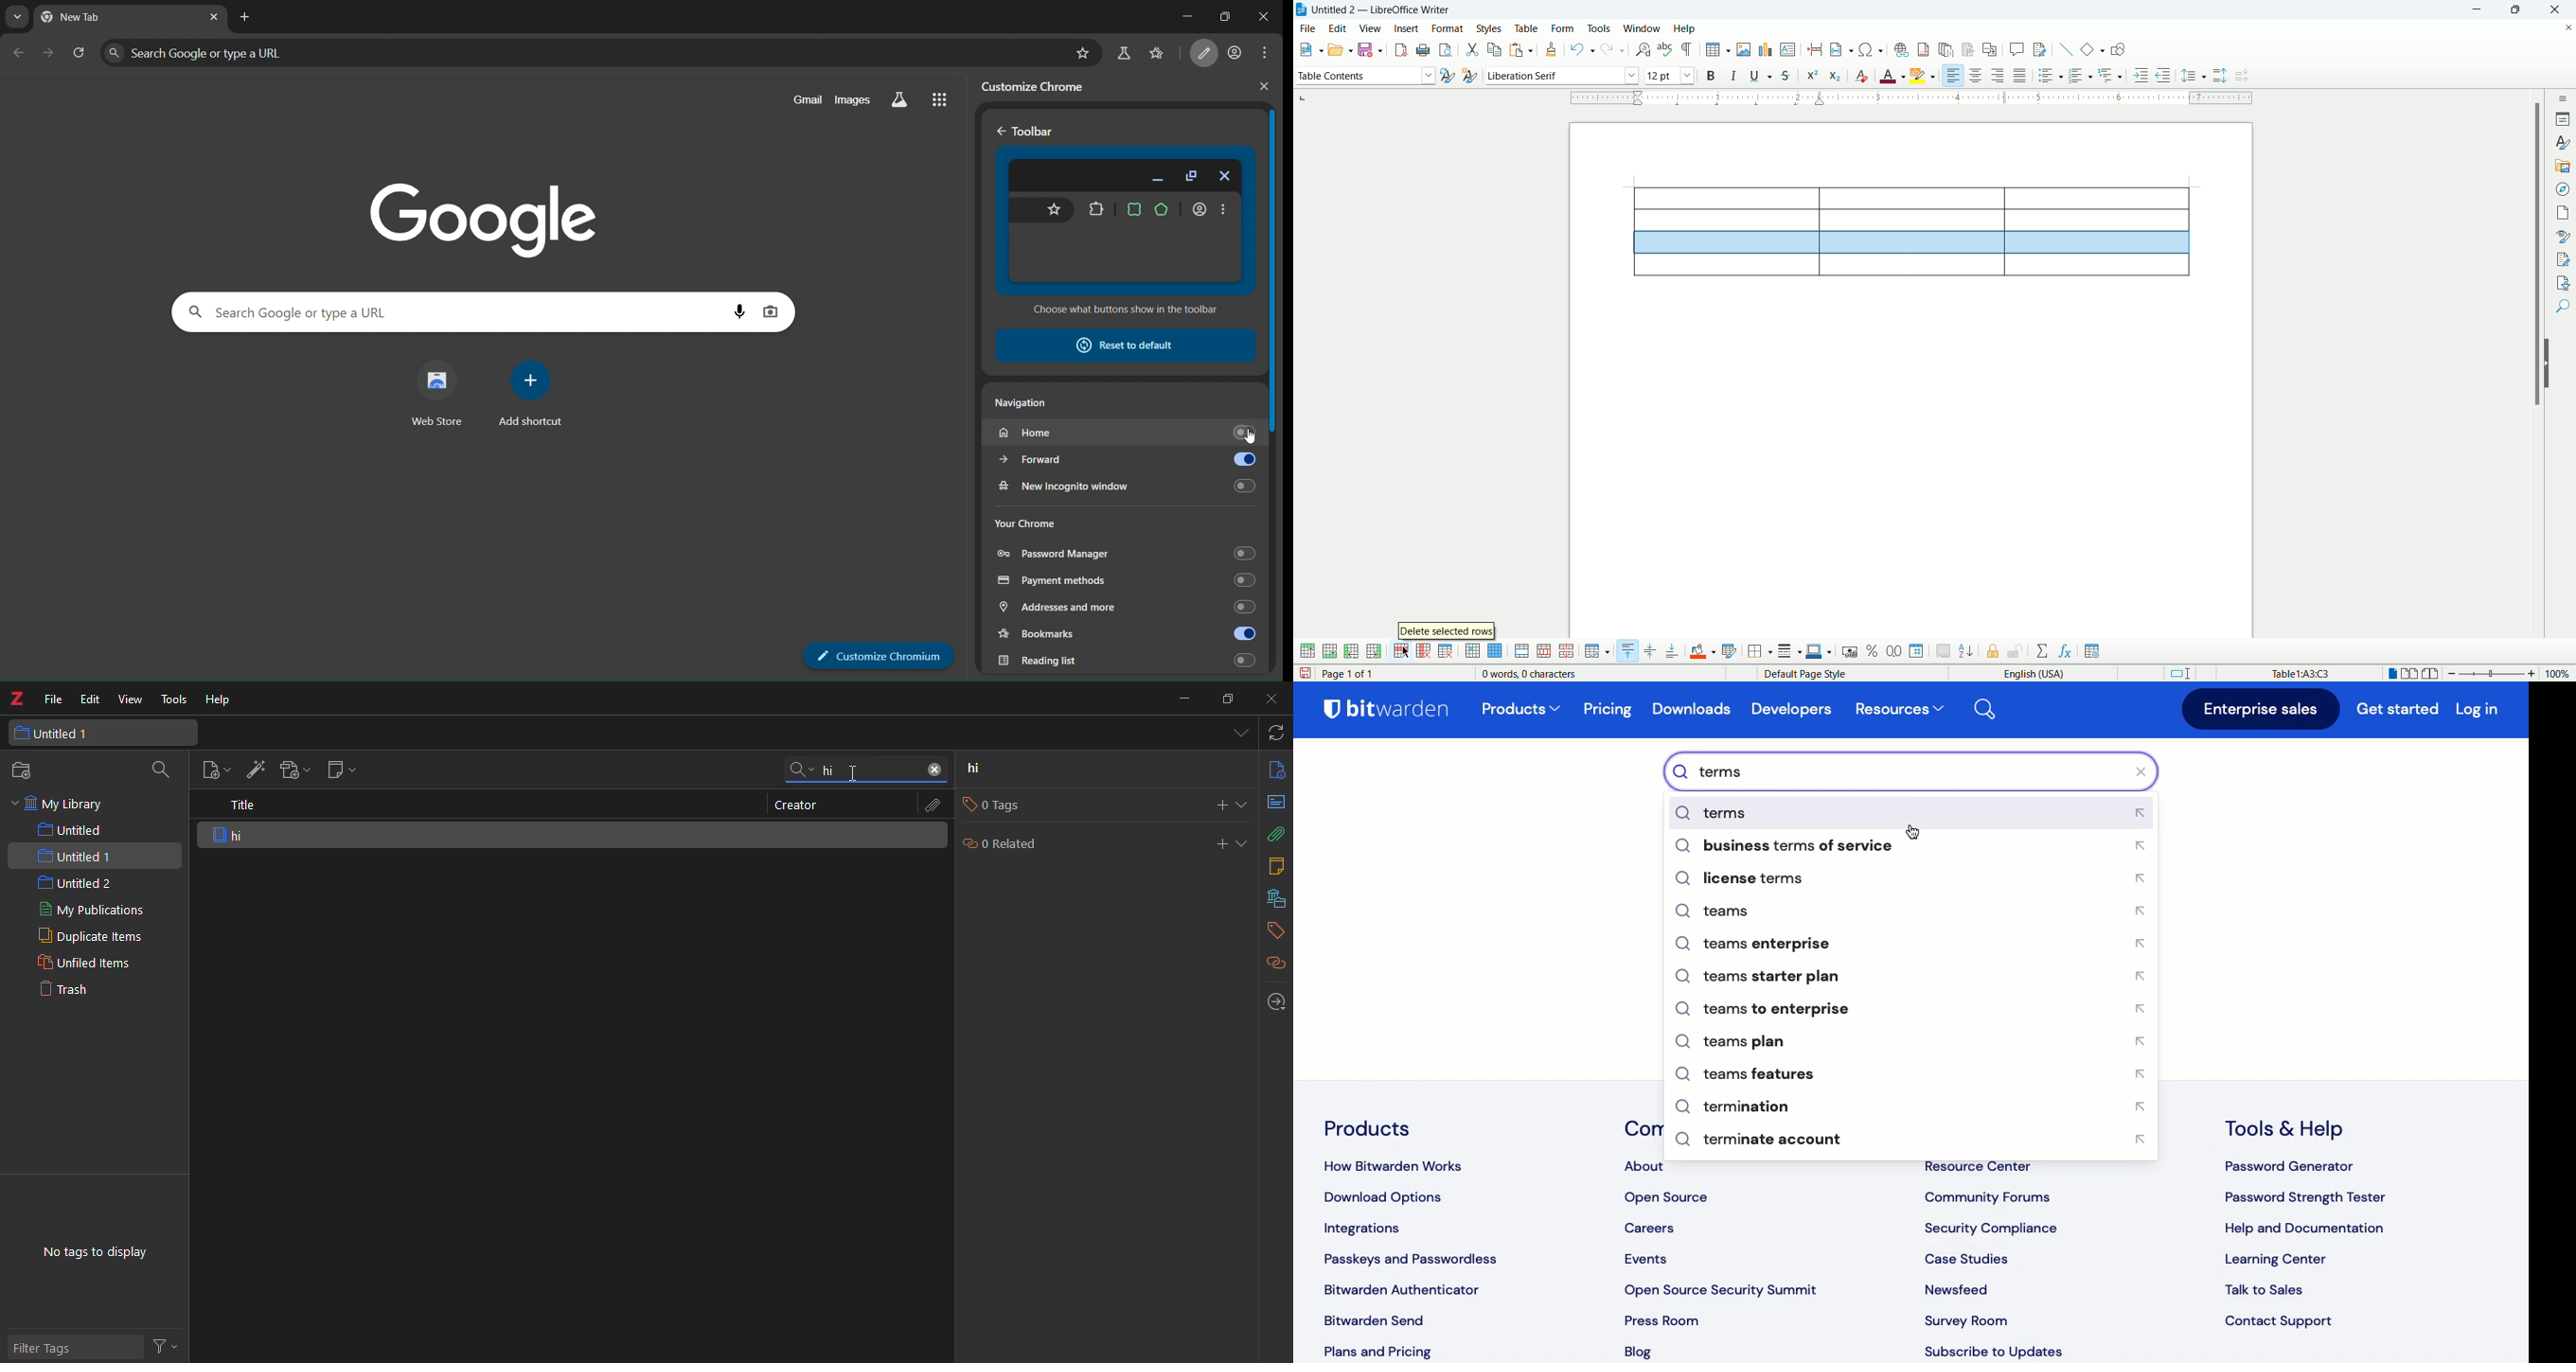  Describe the element at coordinates (245, 17) in the screenshot. I see `new tab` at that location.